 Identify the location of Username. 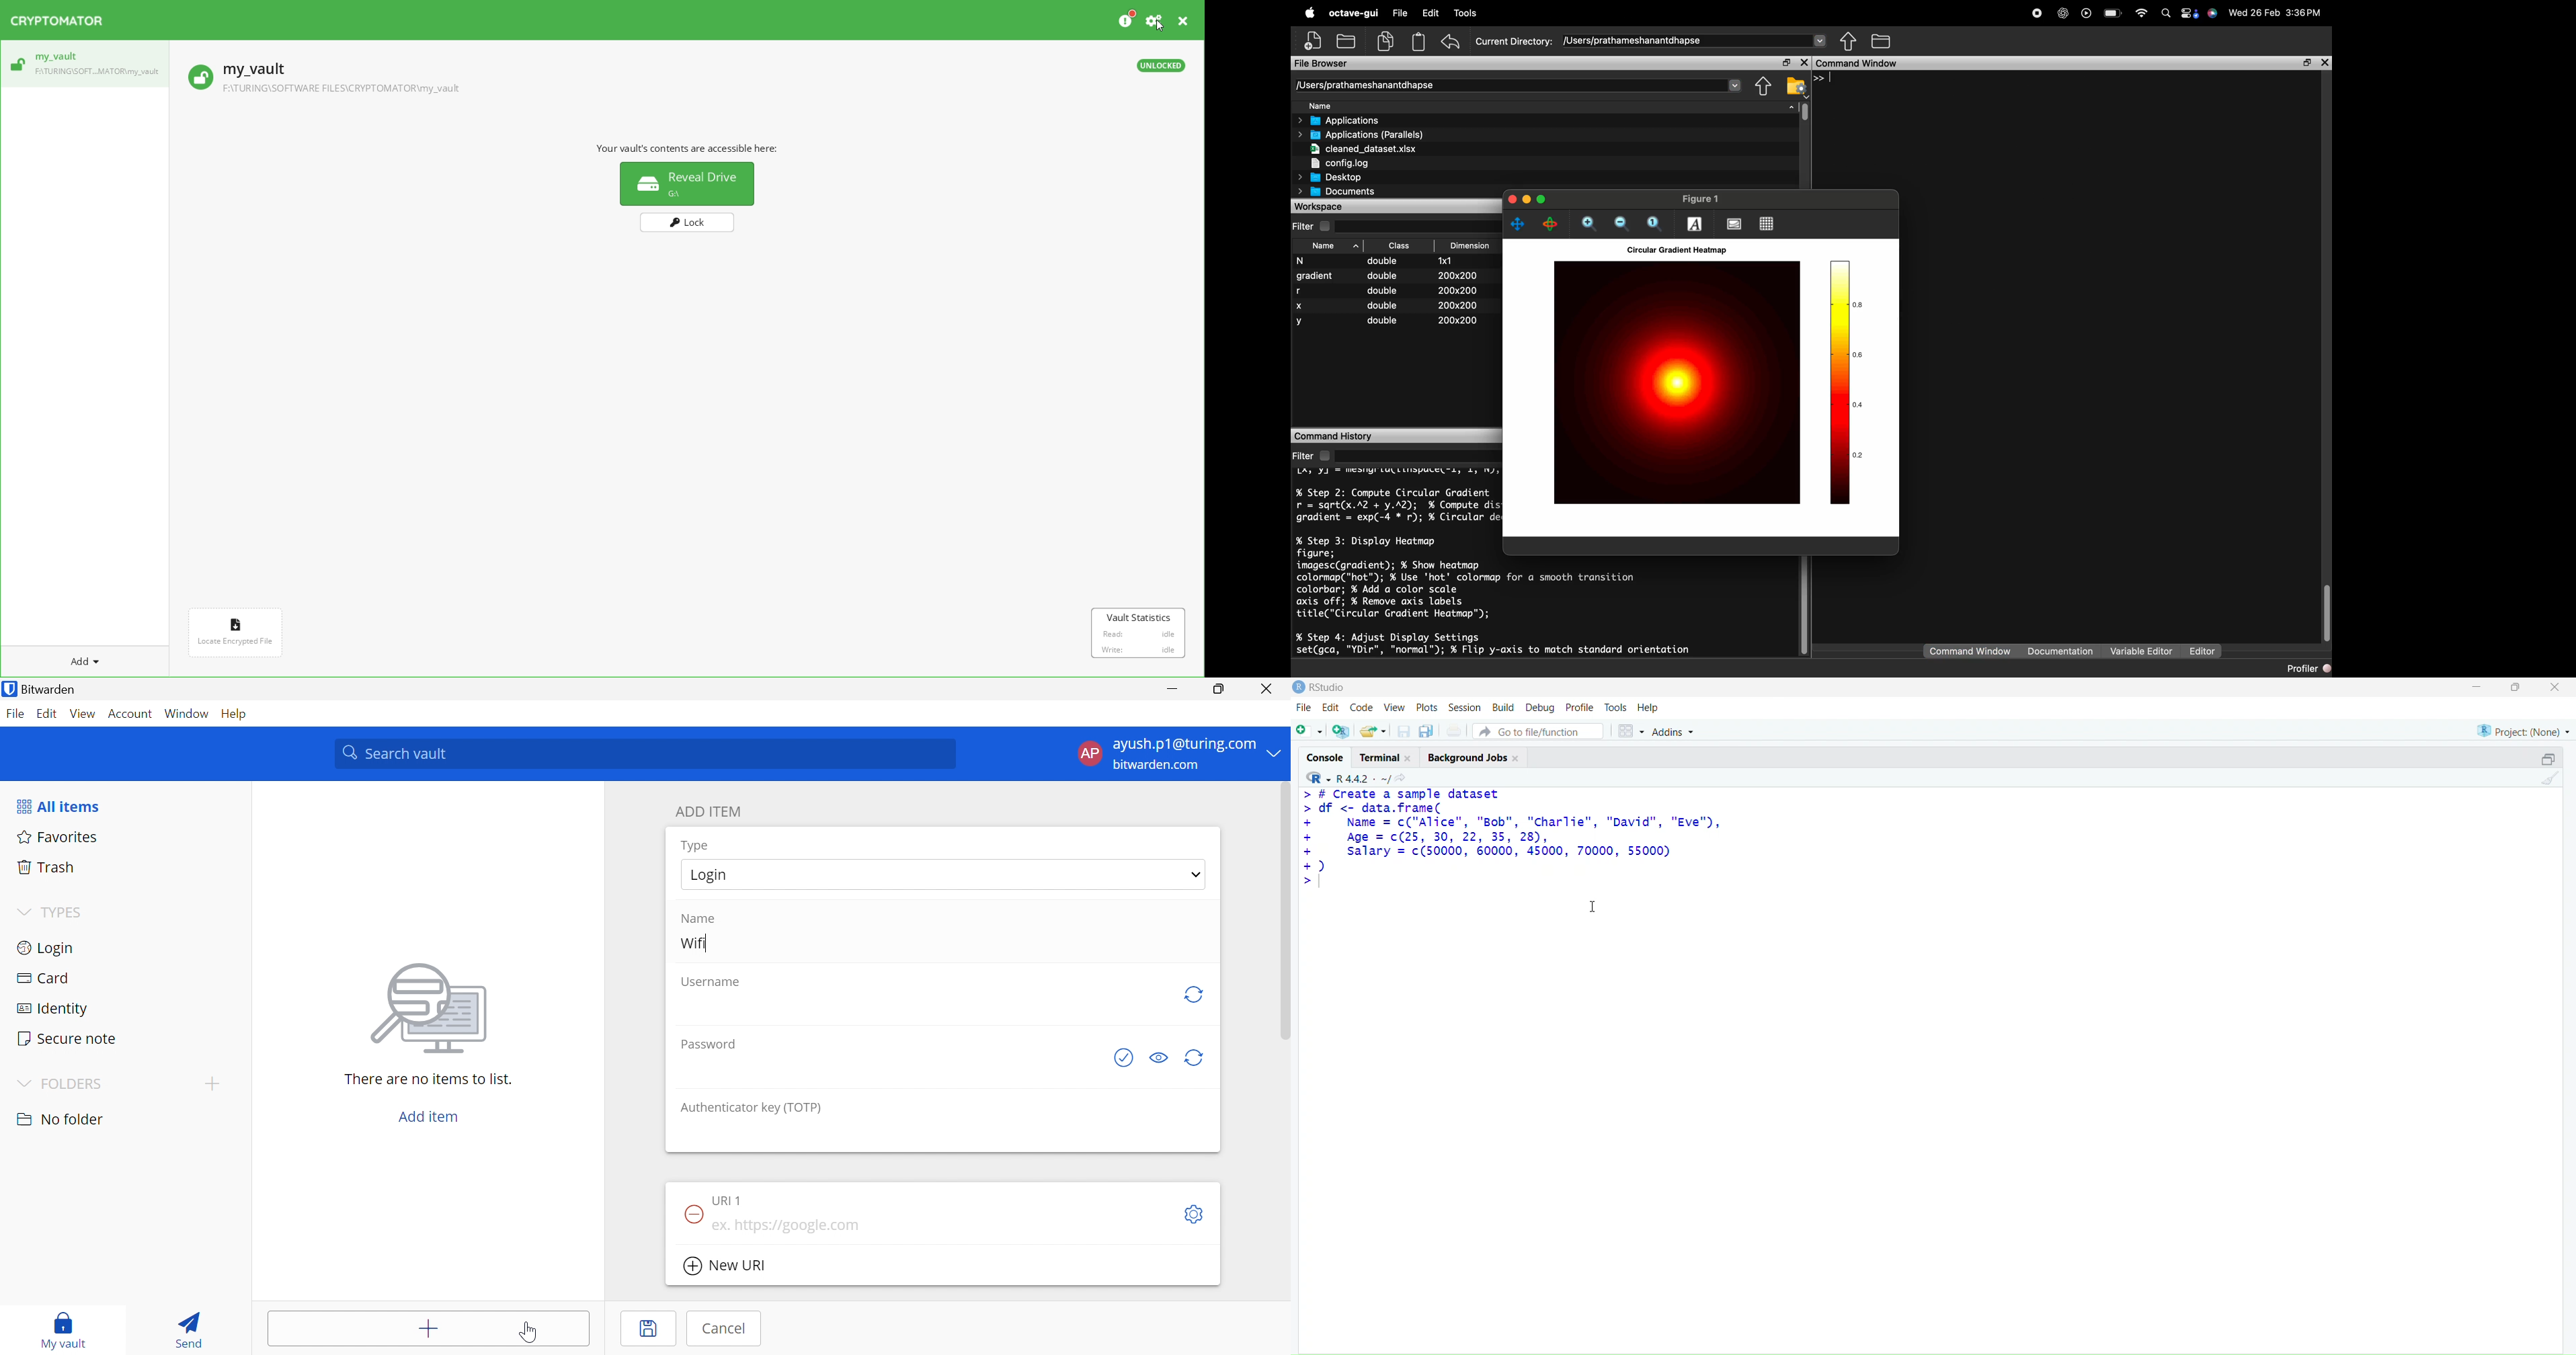
(712, 983).